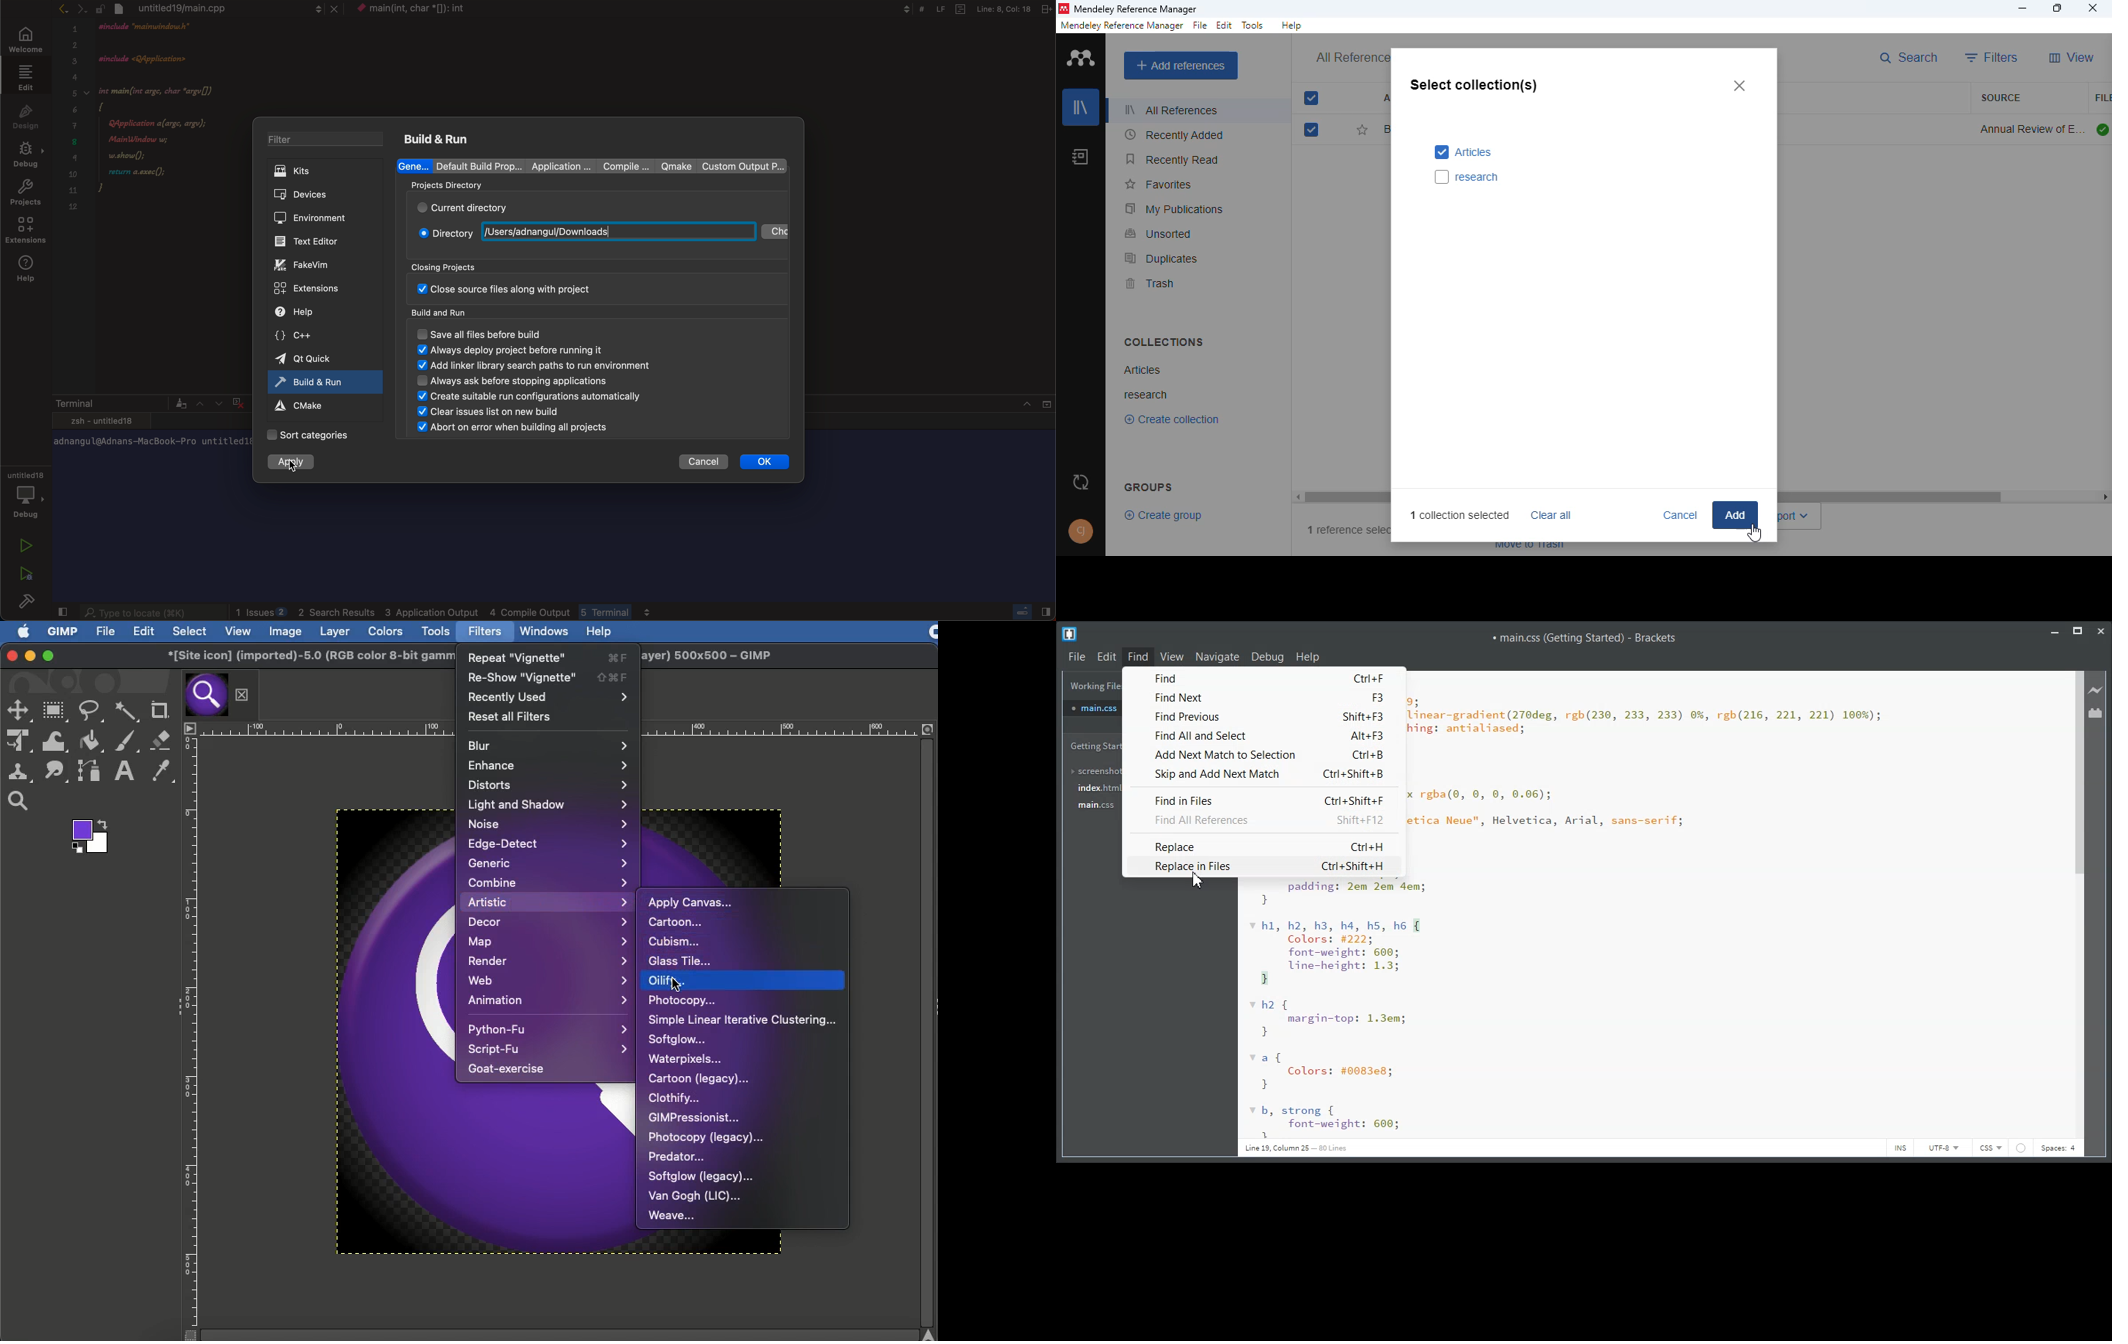 This screenshot has height=1344, width=2128. What do you see at coordinates (455, 267) in the screenshot?
I see `closing projects` at bounding box center [455, 267].